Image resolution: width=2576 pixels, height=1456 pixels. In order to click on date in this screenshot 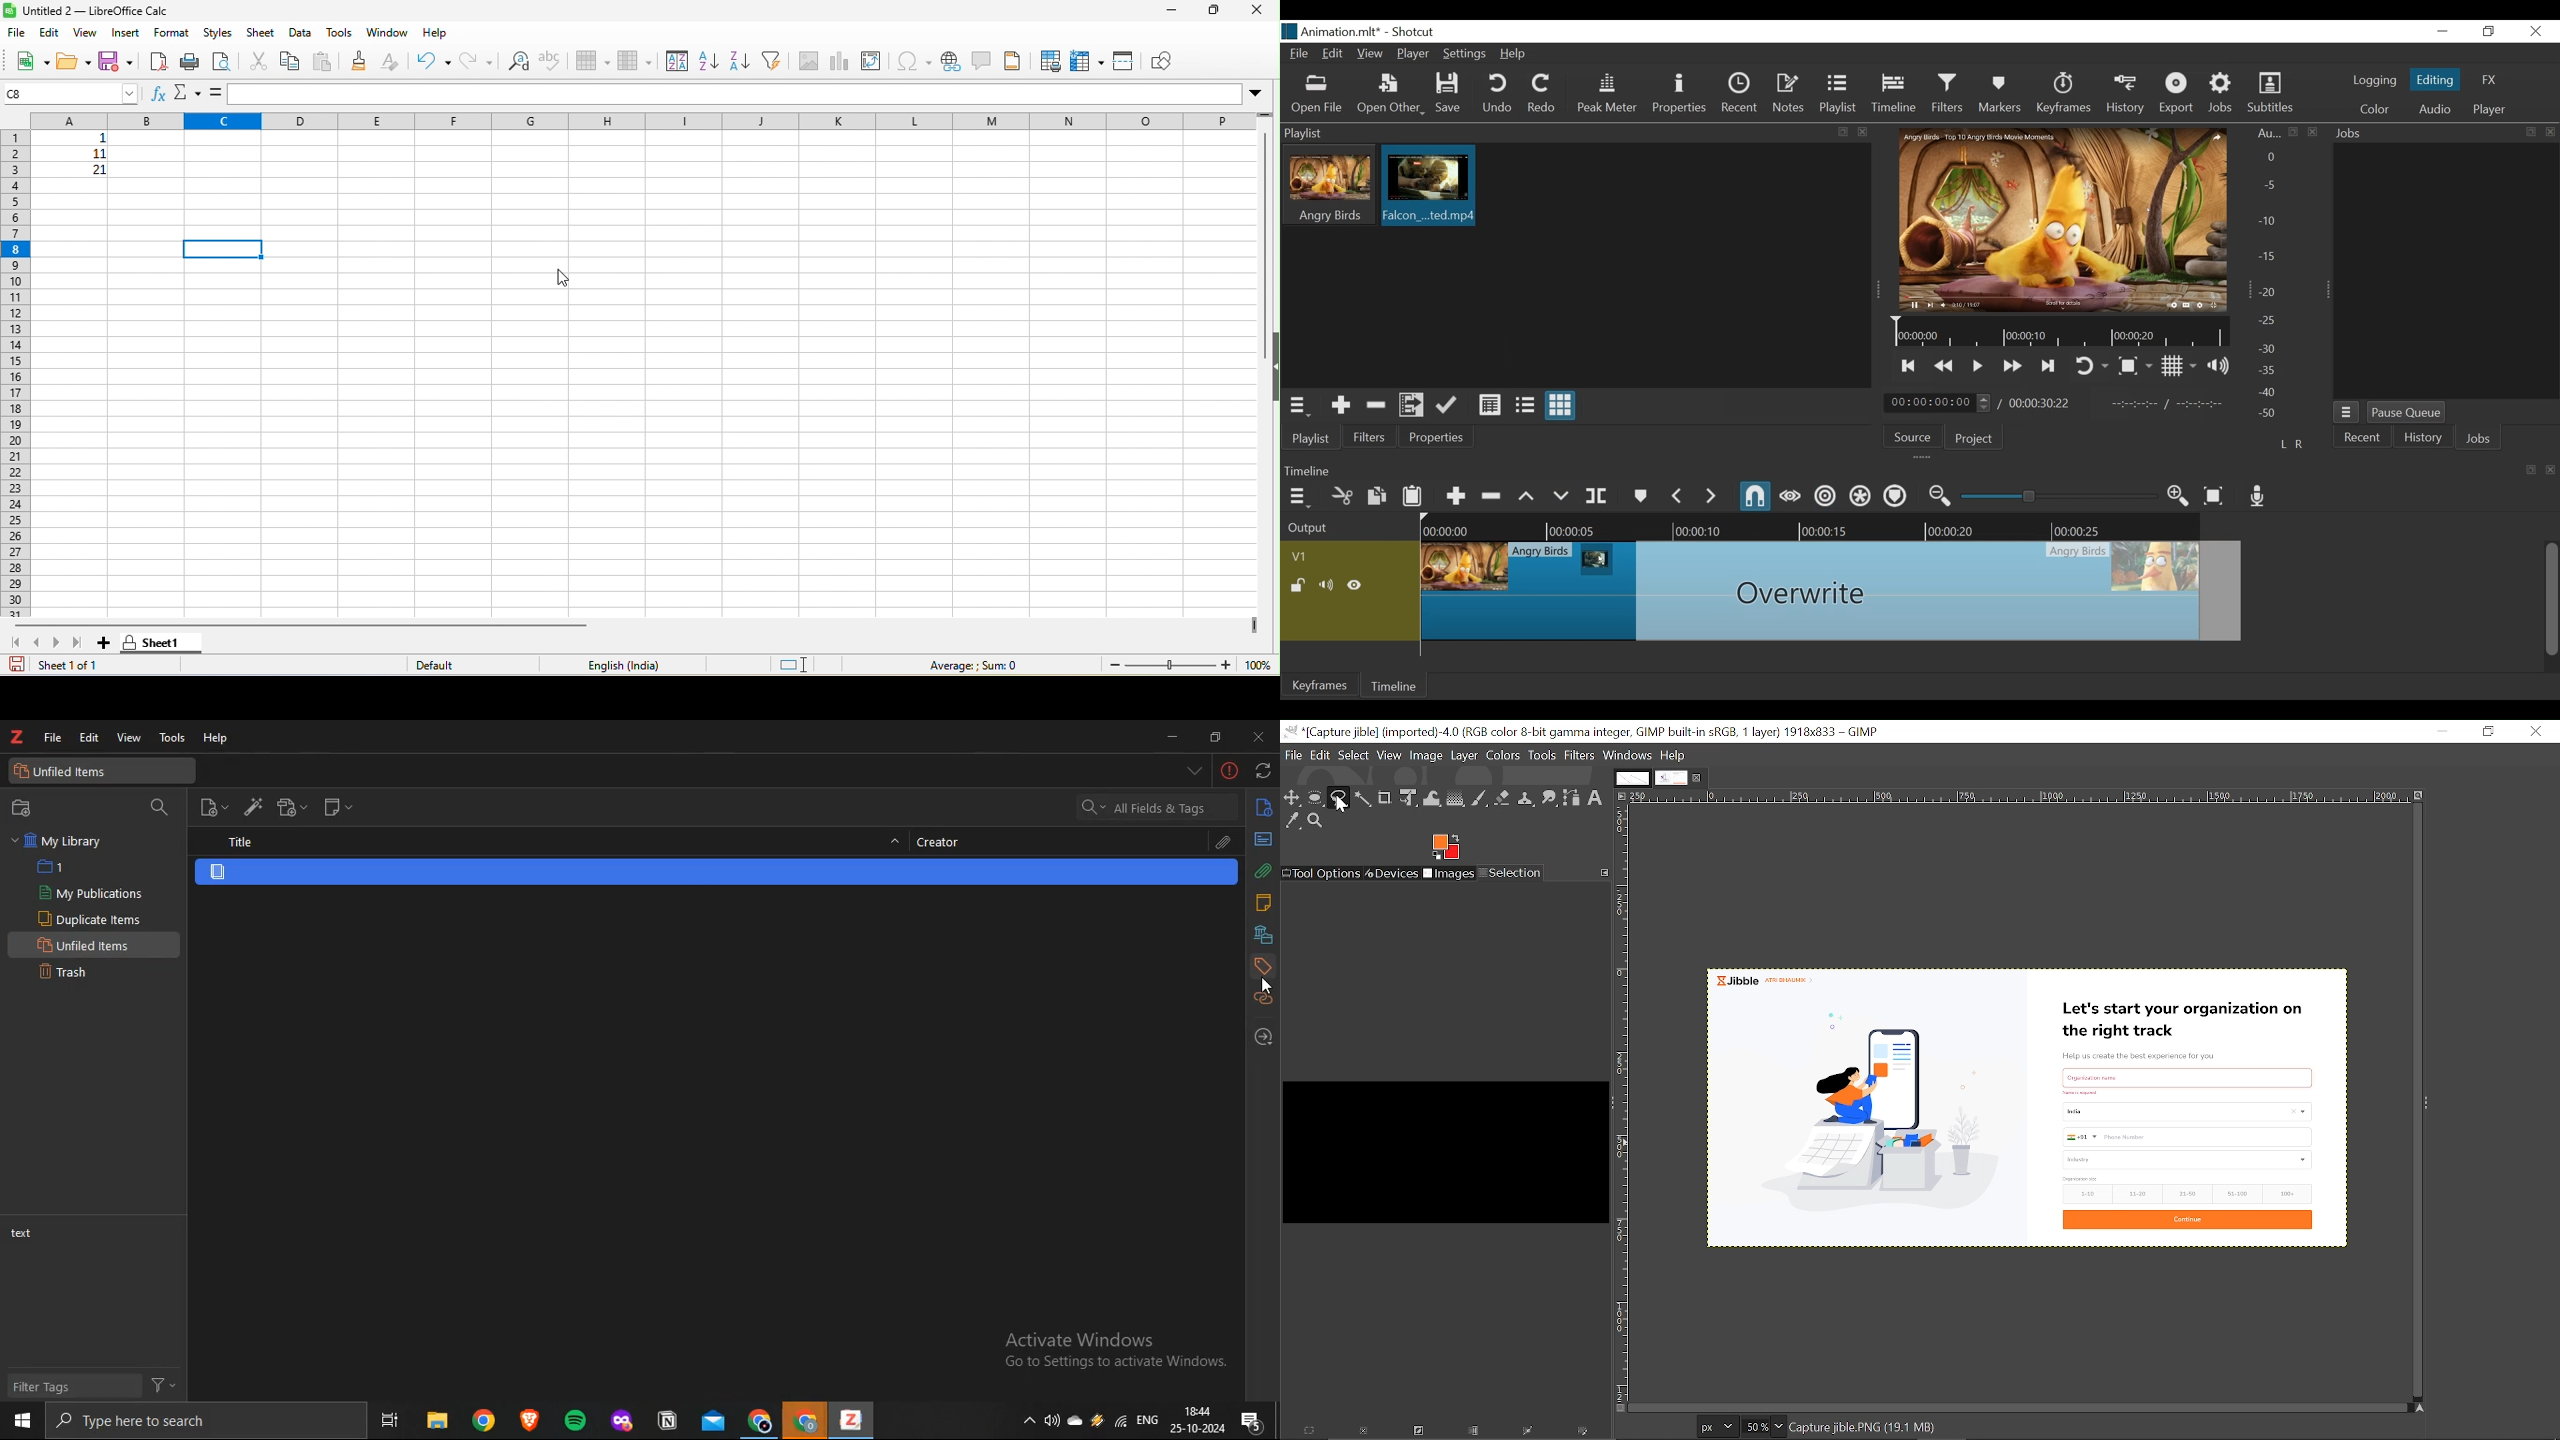, I will do `click(1196, 1430)`.